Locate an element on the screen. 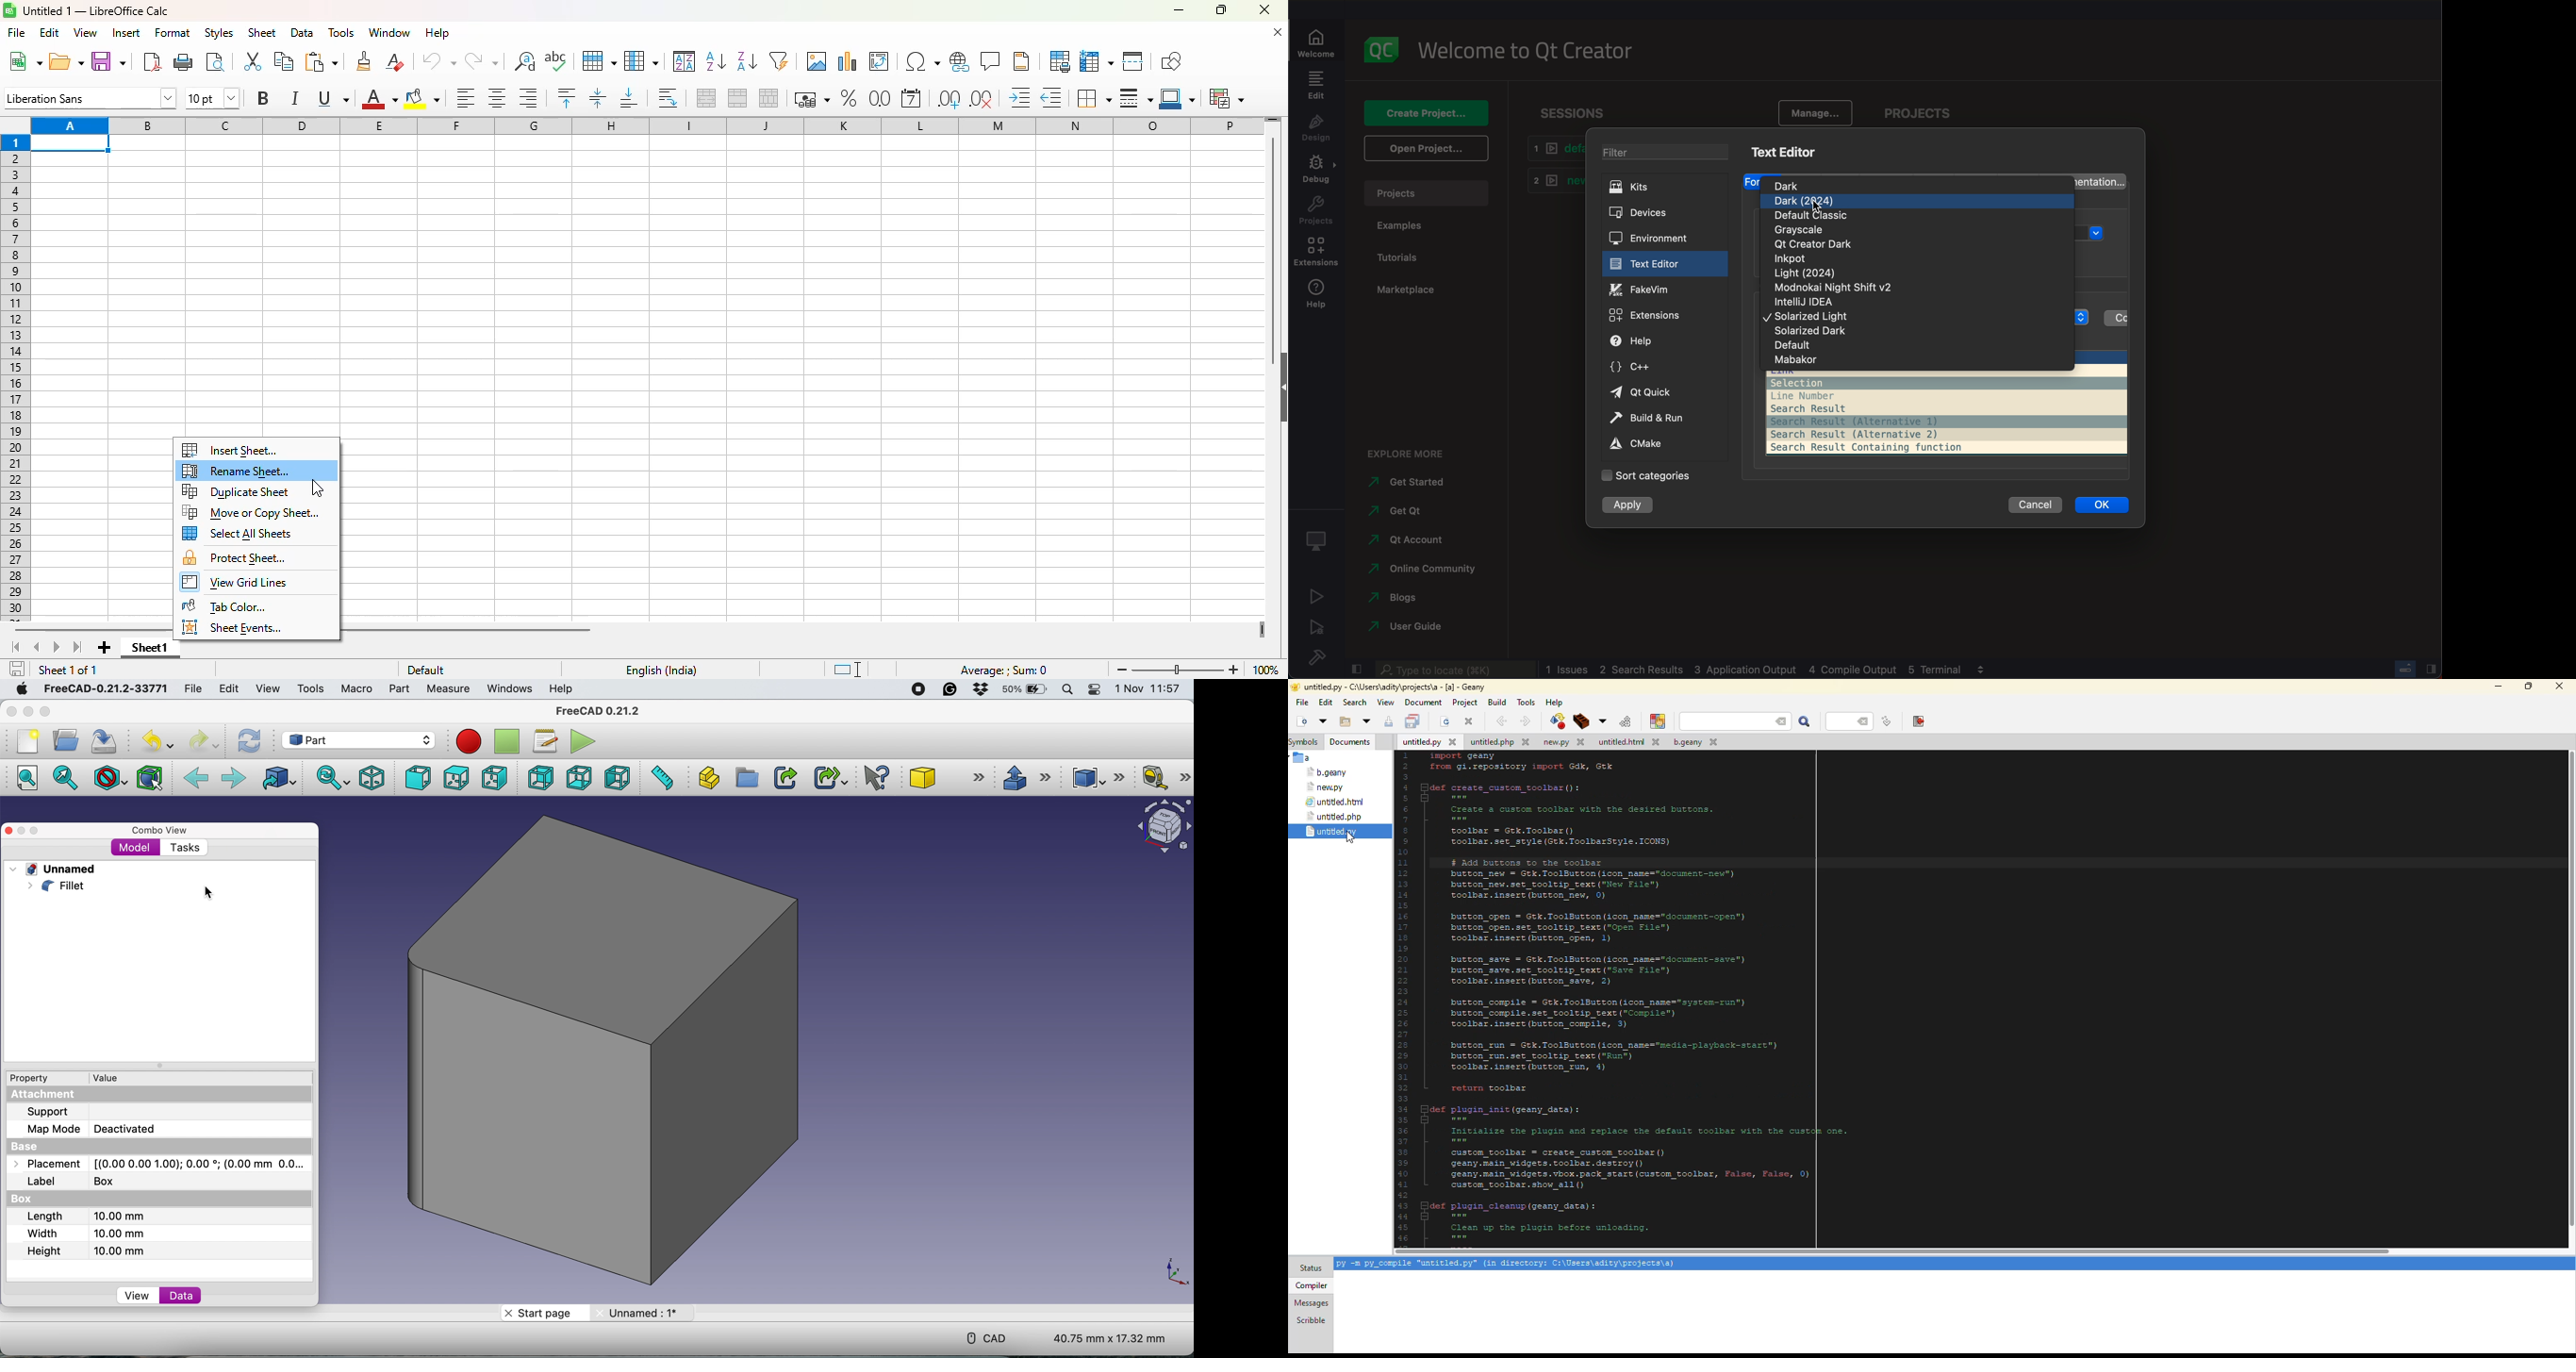 Image resolution: width=2576 pixels, height=1372 pixels. make link is located at coordinates (784, 777).